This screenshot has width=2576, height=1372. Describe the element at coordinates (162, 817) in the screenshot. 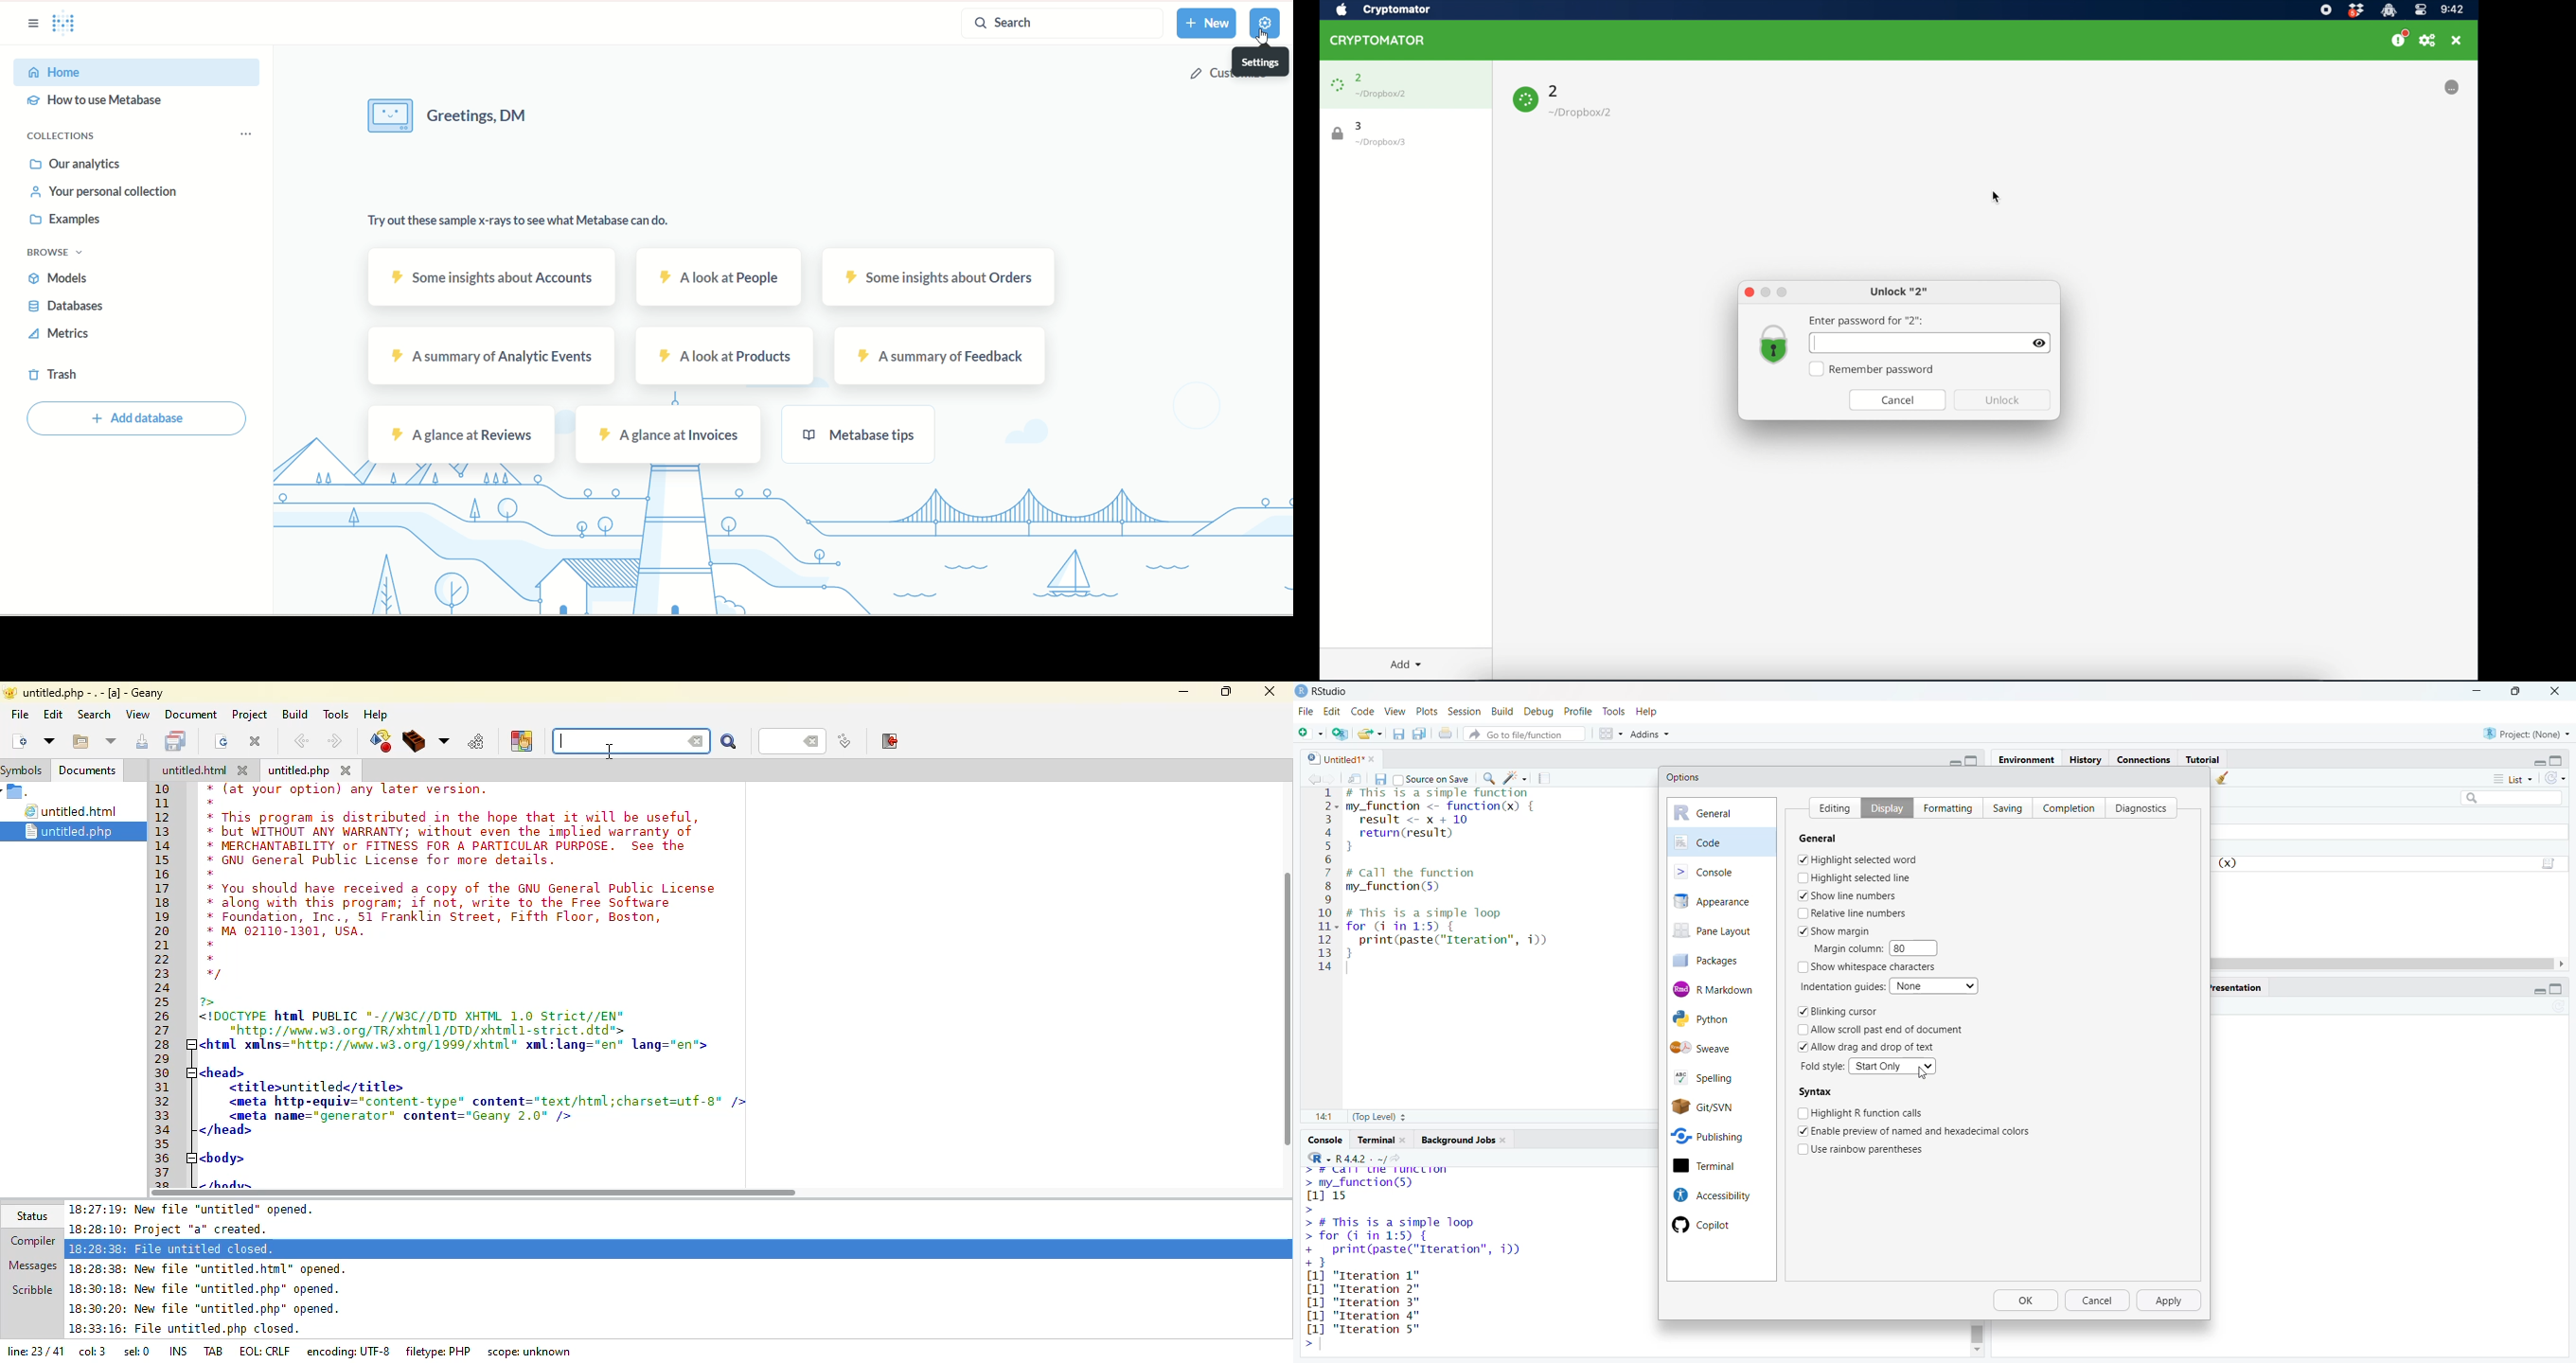

I see `12` at that location.